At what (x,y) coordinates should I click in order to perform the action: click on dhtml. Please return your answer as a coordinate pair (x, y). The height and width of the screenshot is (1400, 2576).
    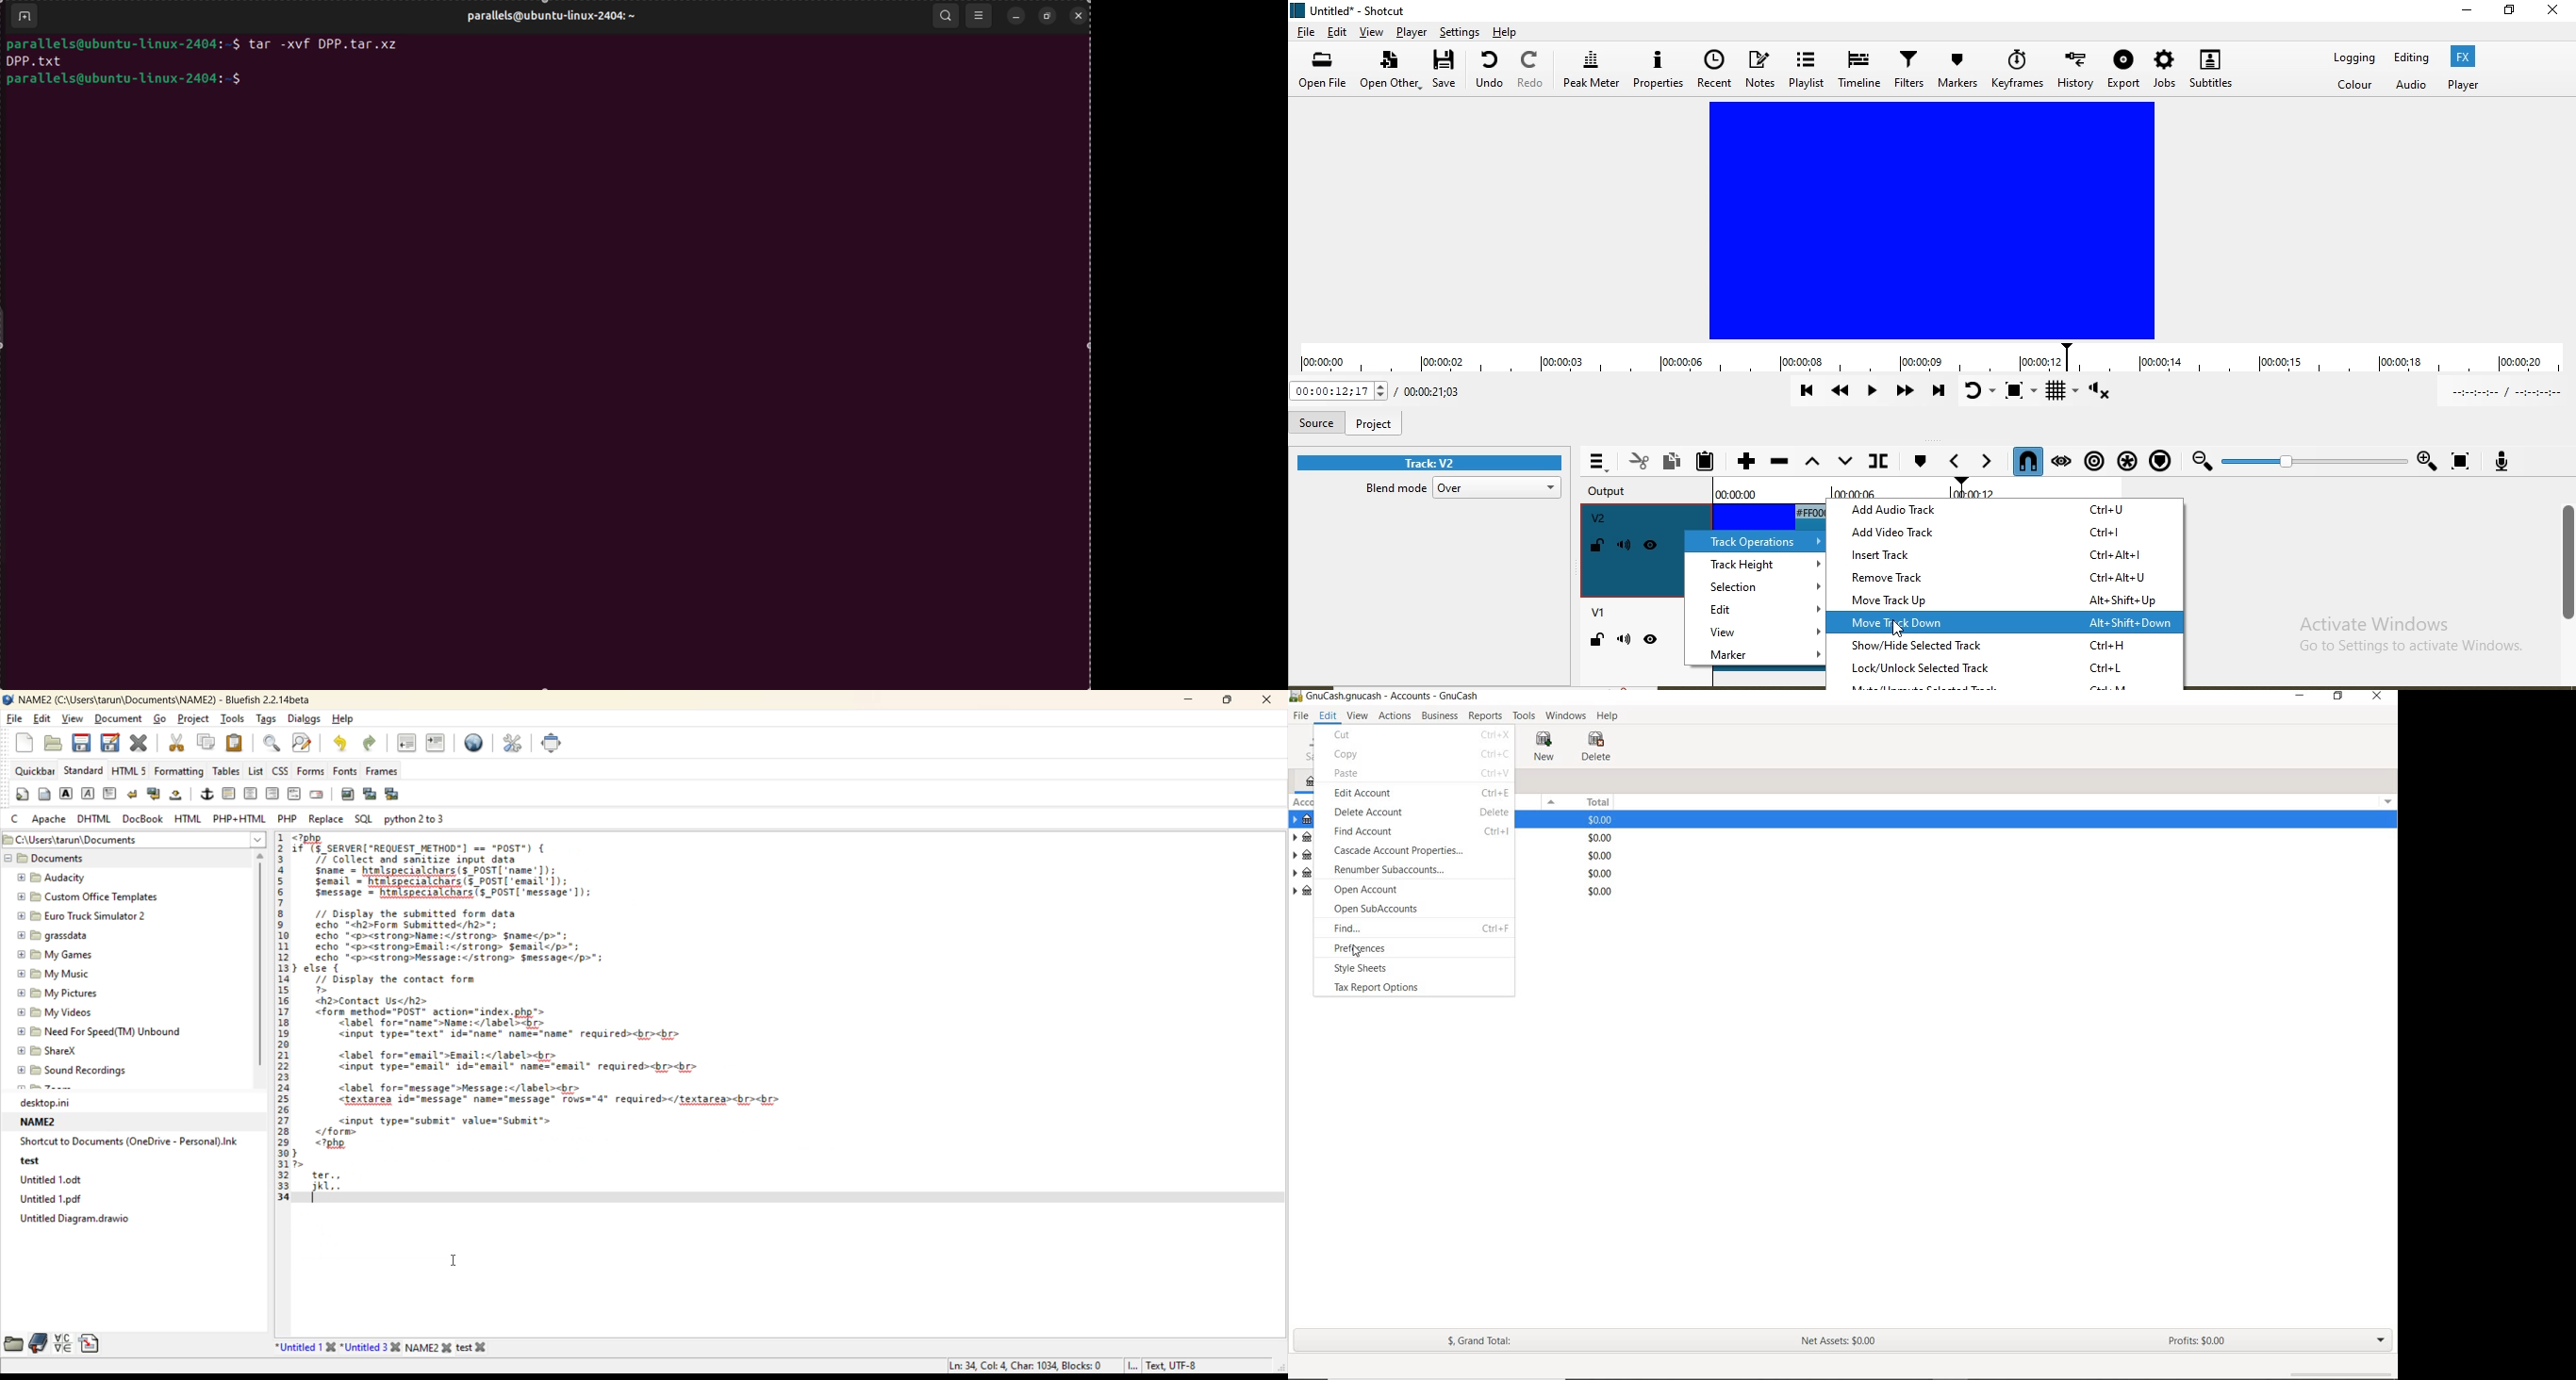
    Looking at the image, I should click on (92, 819).